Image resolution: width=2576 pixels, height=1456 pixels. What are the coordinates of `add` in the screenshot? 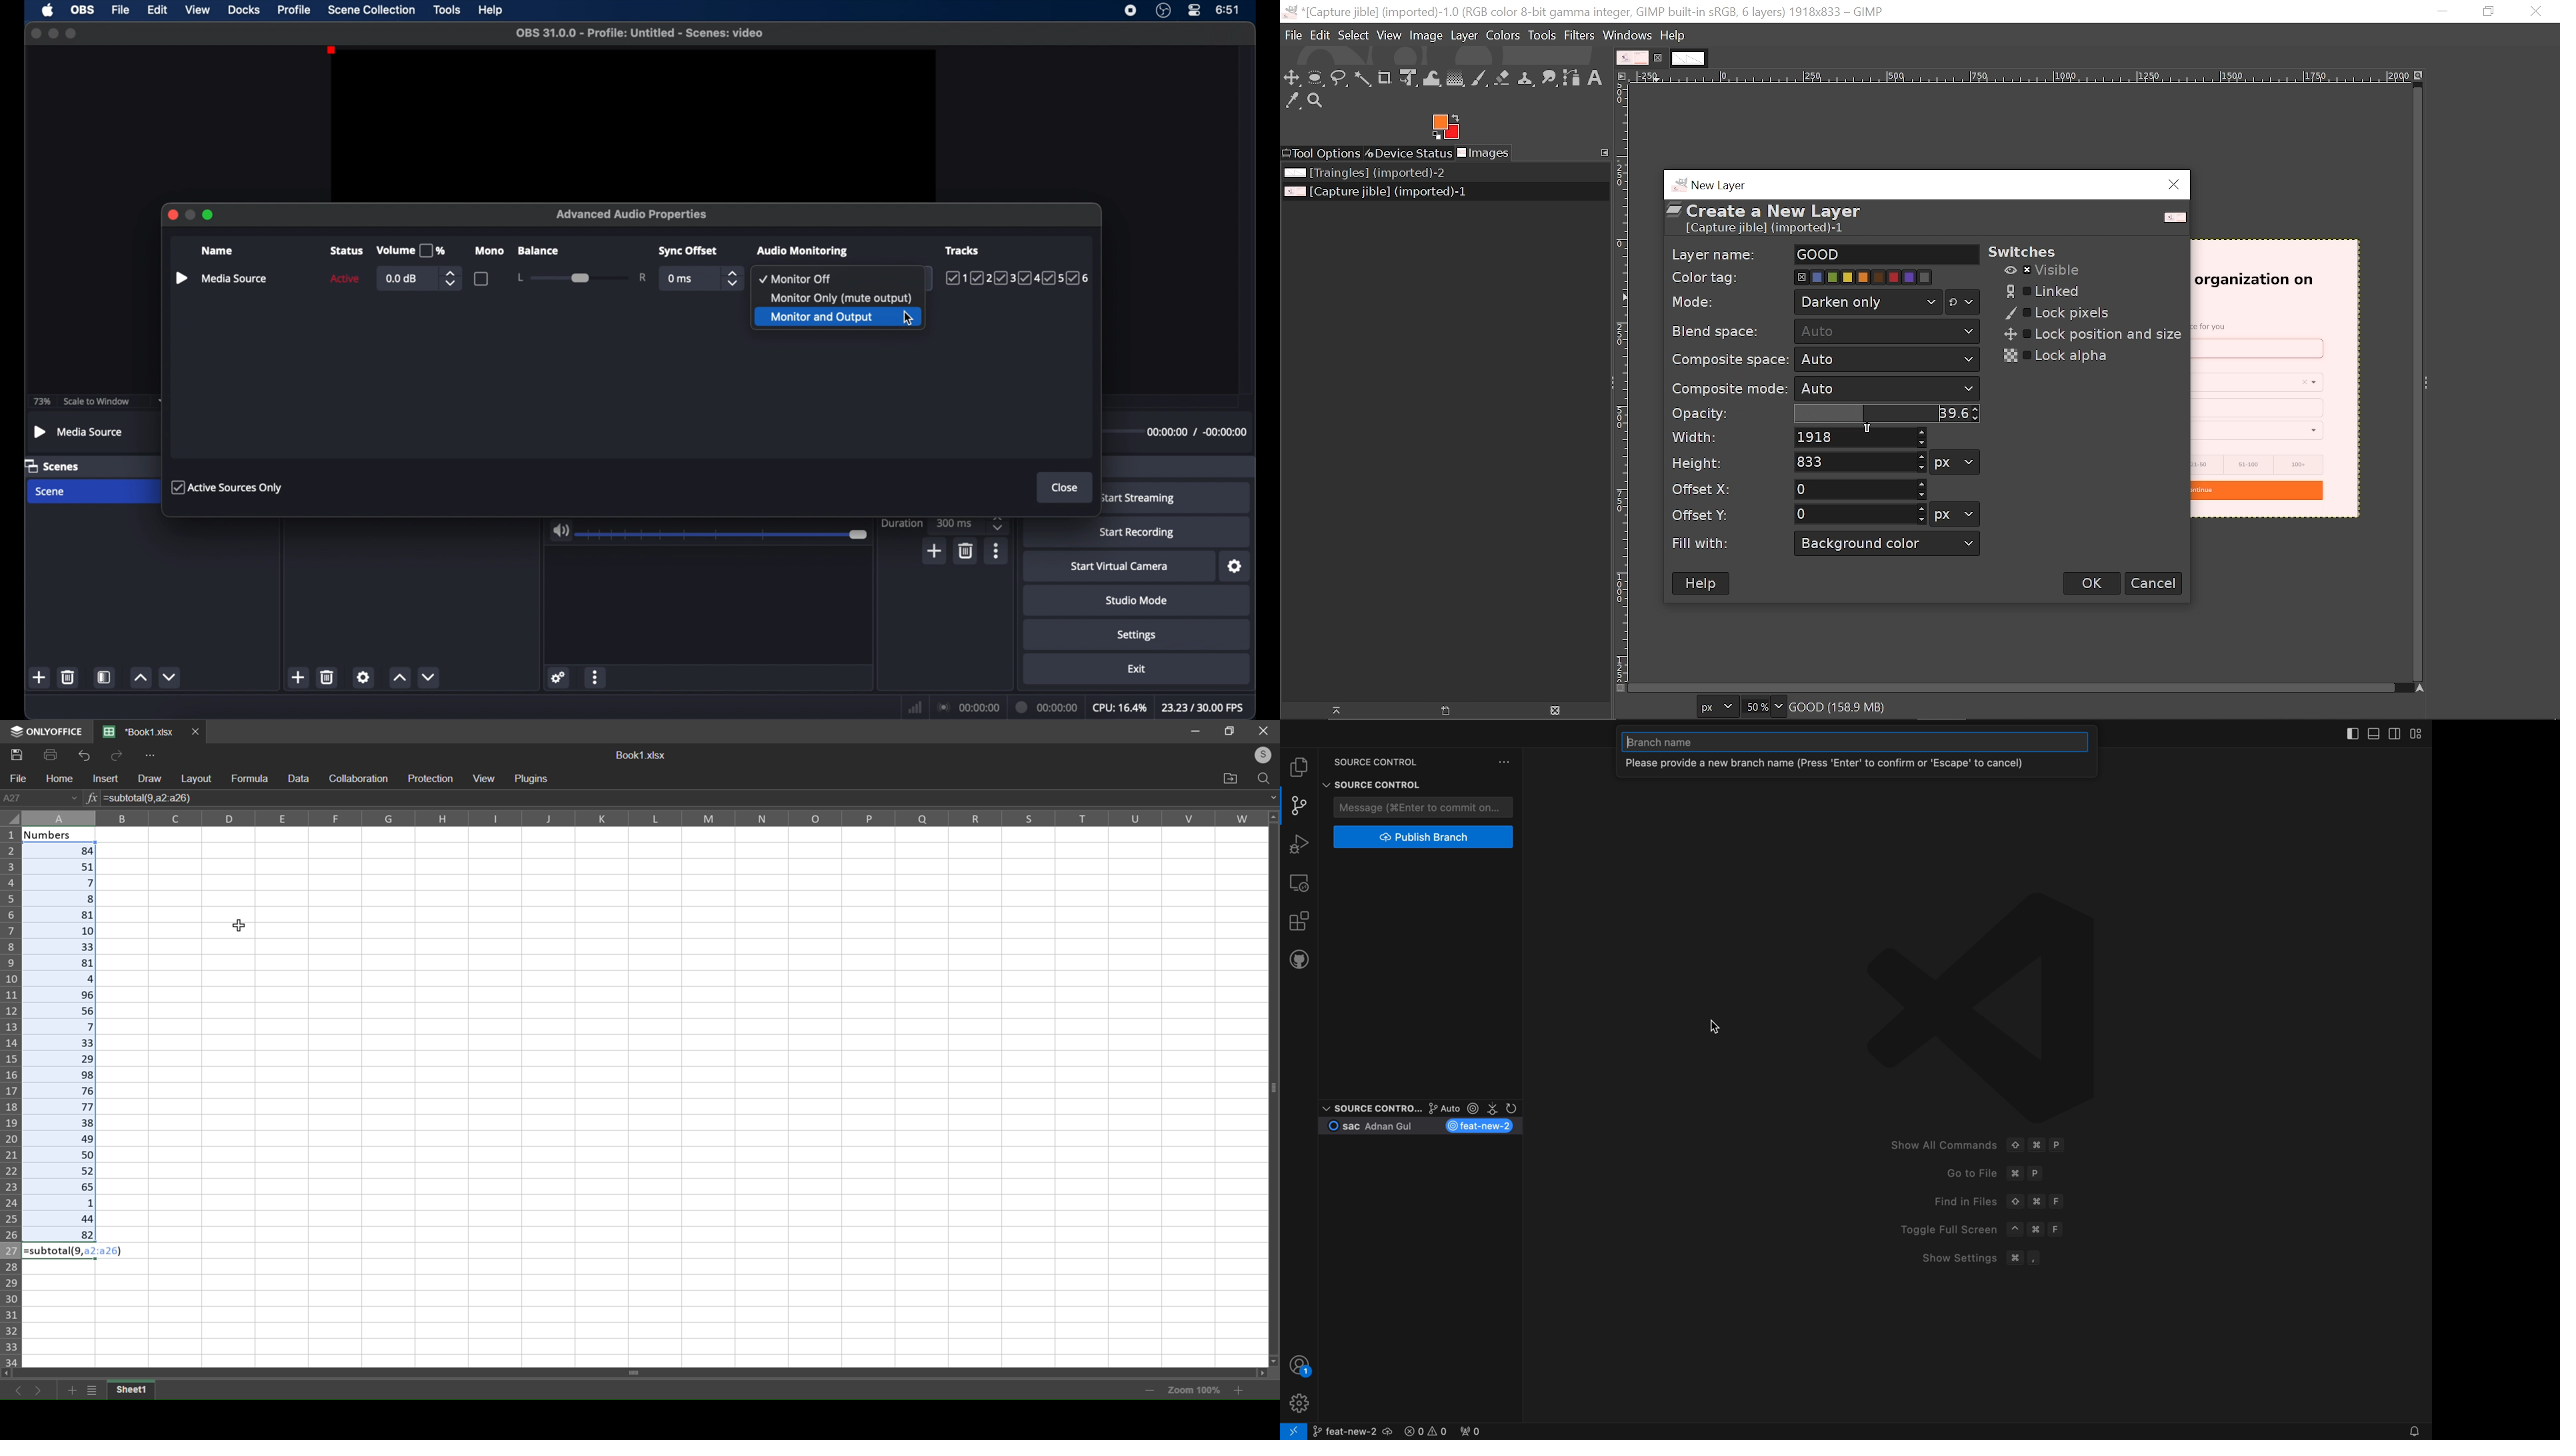 It's located at (40, 677).